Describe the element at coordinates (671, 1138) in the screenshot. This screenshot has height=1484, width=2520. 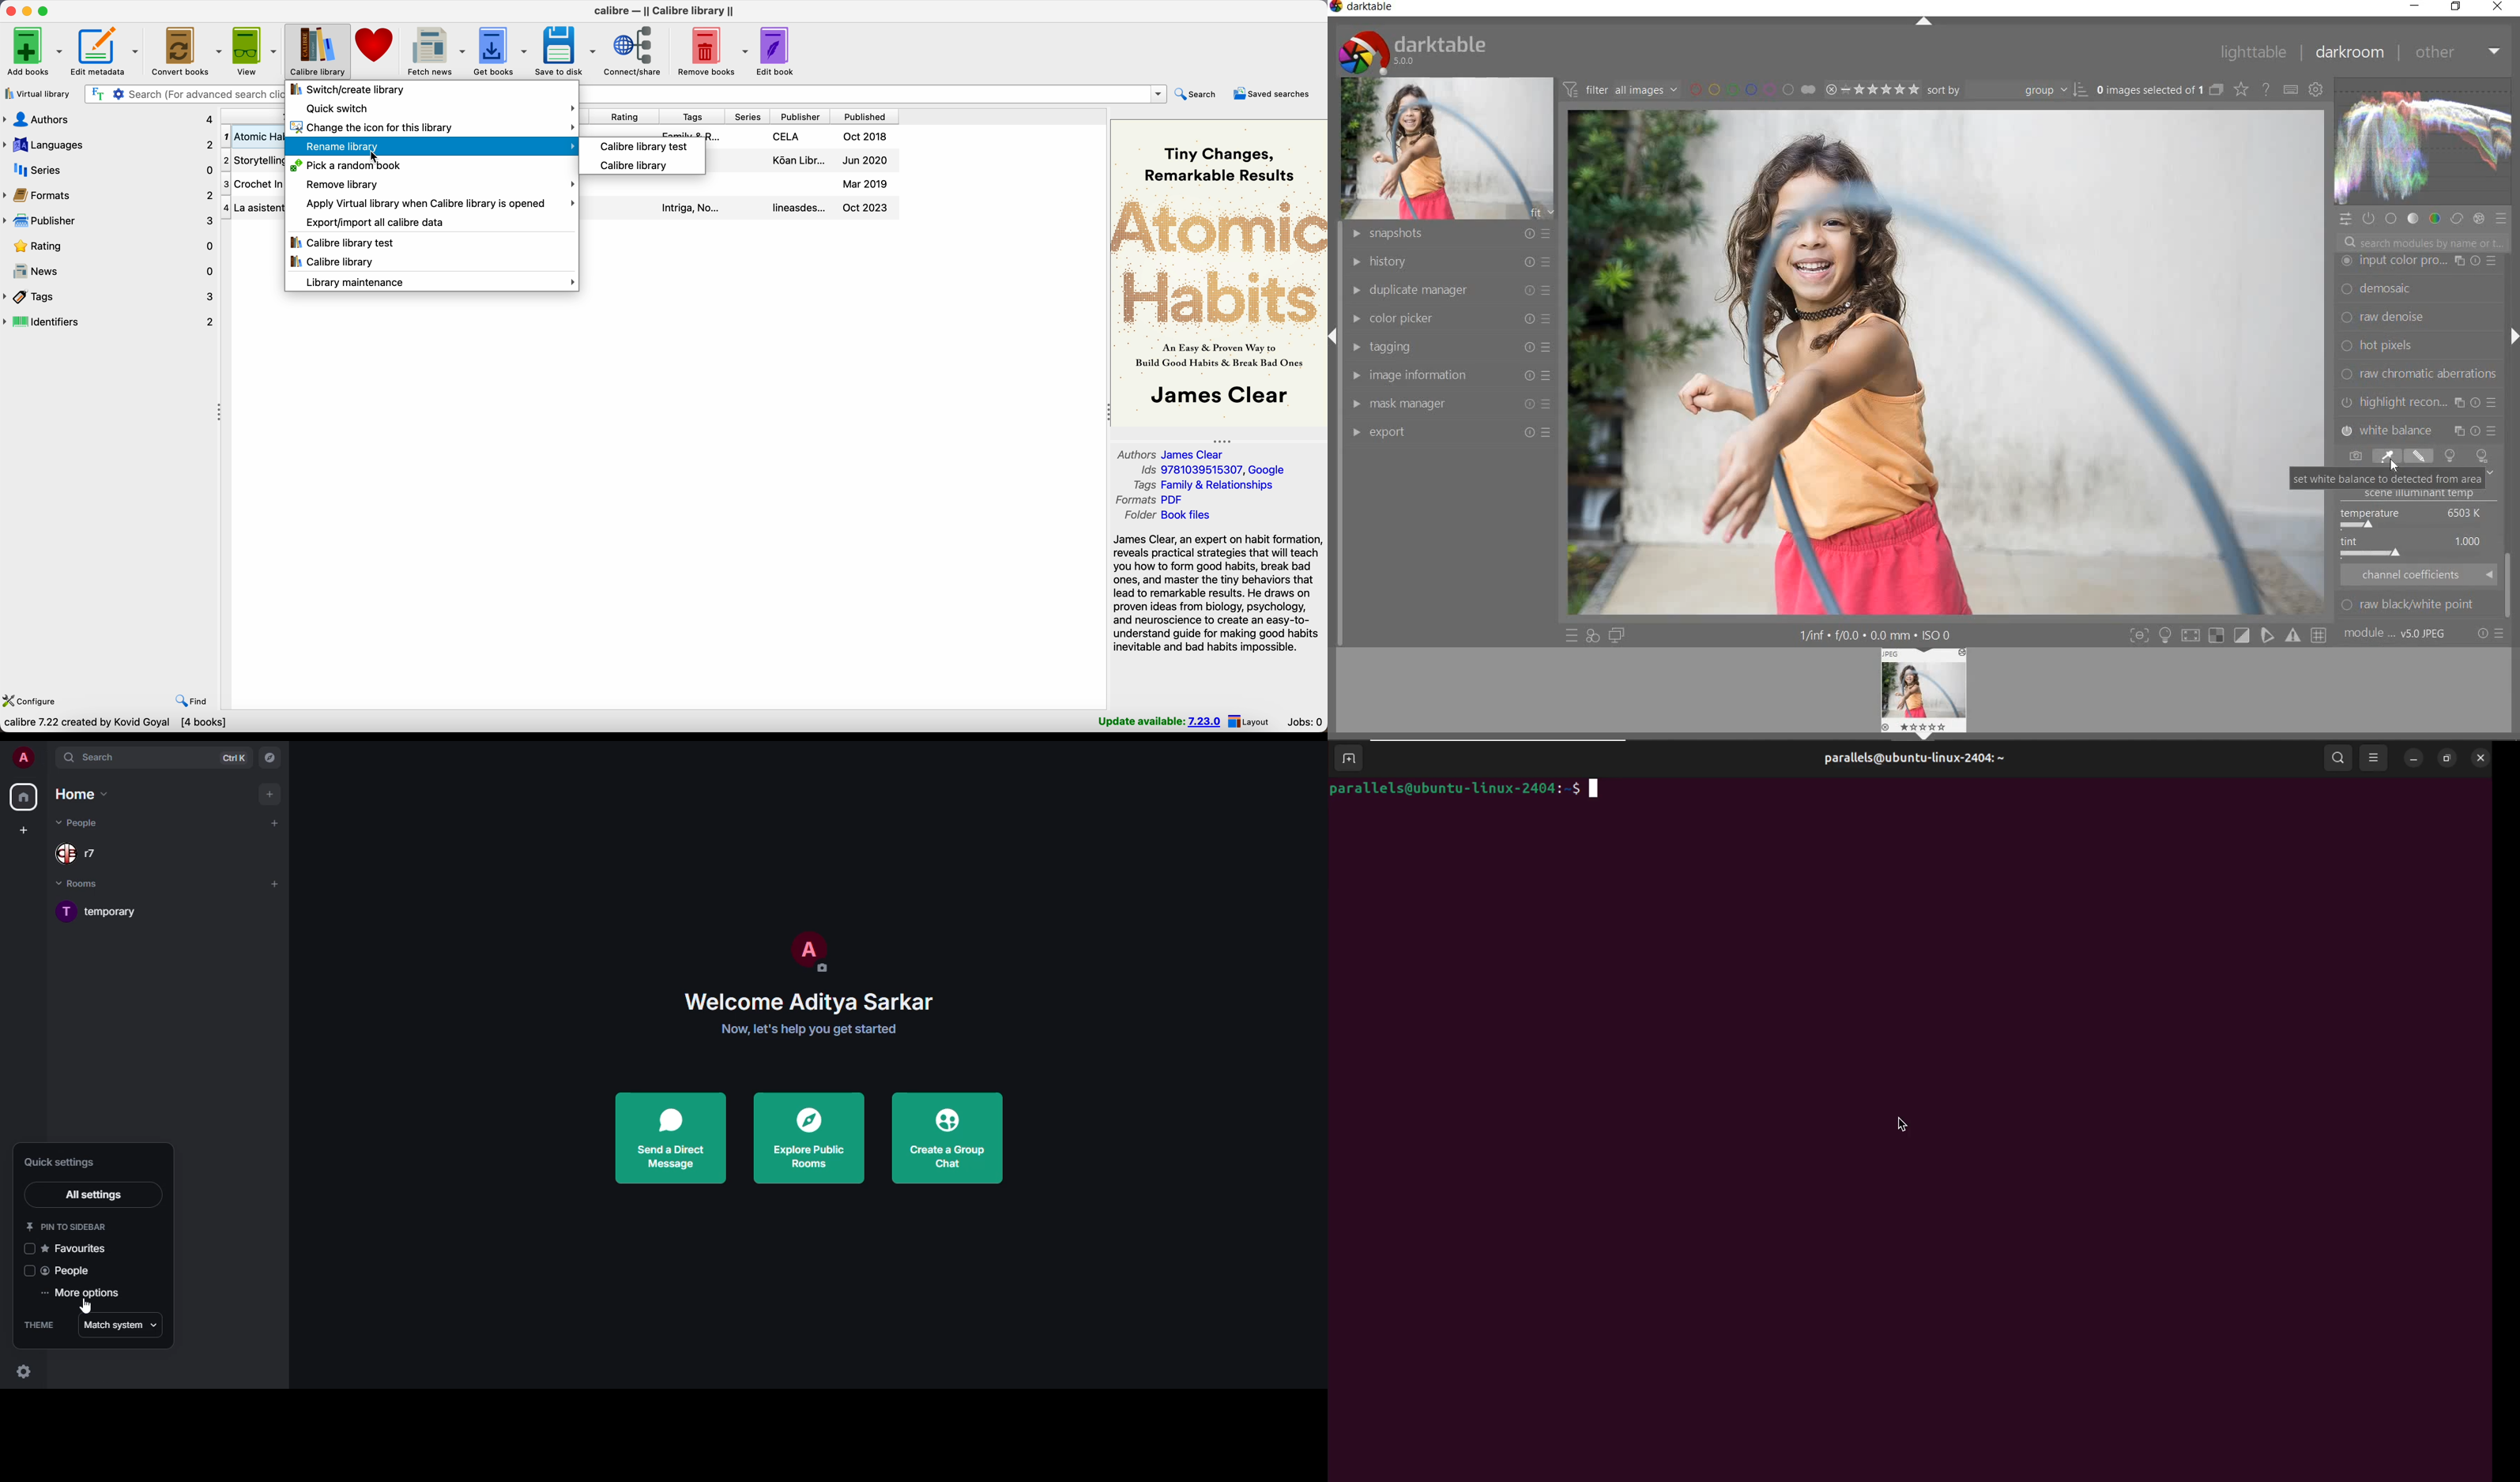
I see `send a direct message` at that location.